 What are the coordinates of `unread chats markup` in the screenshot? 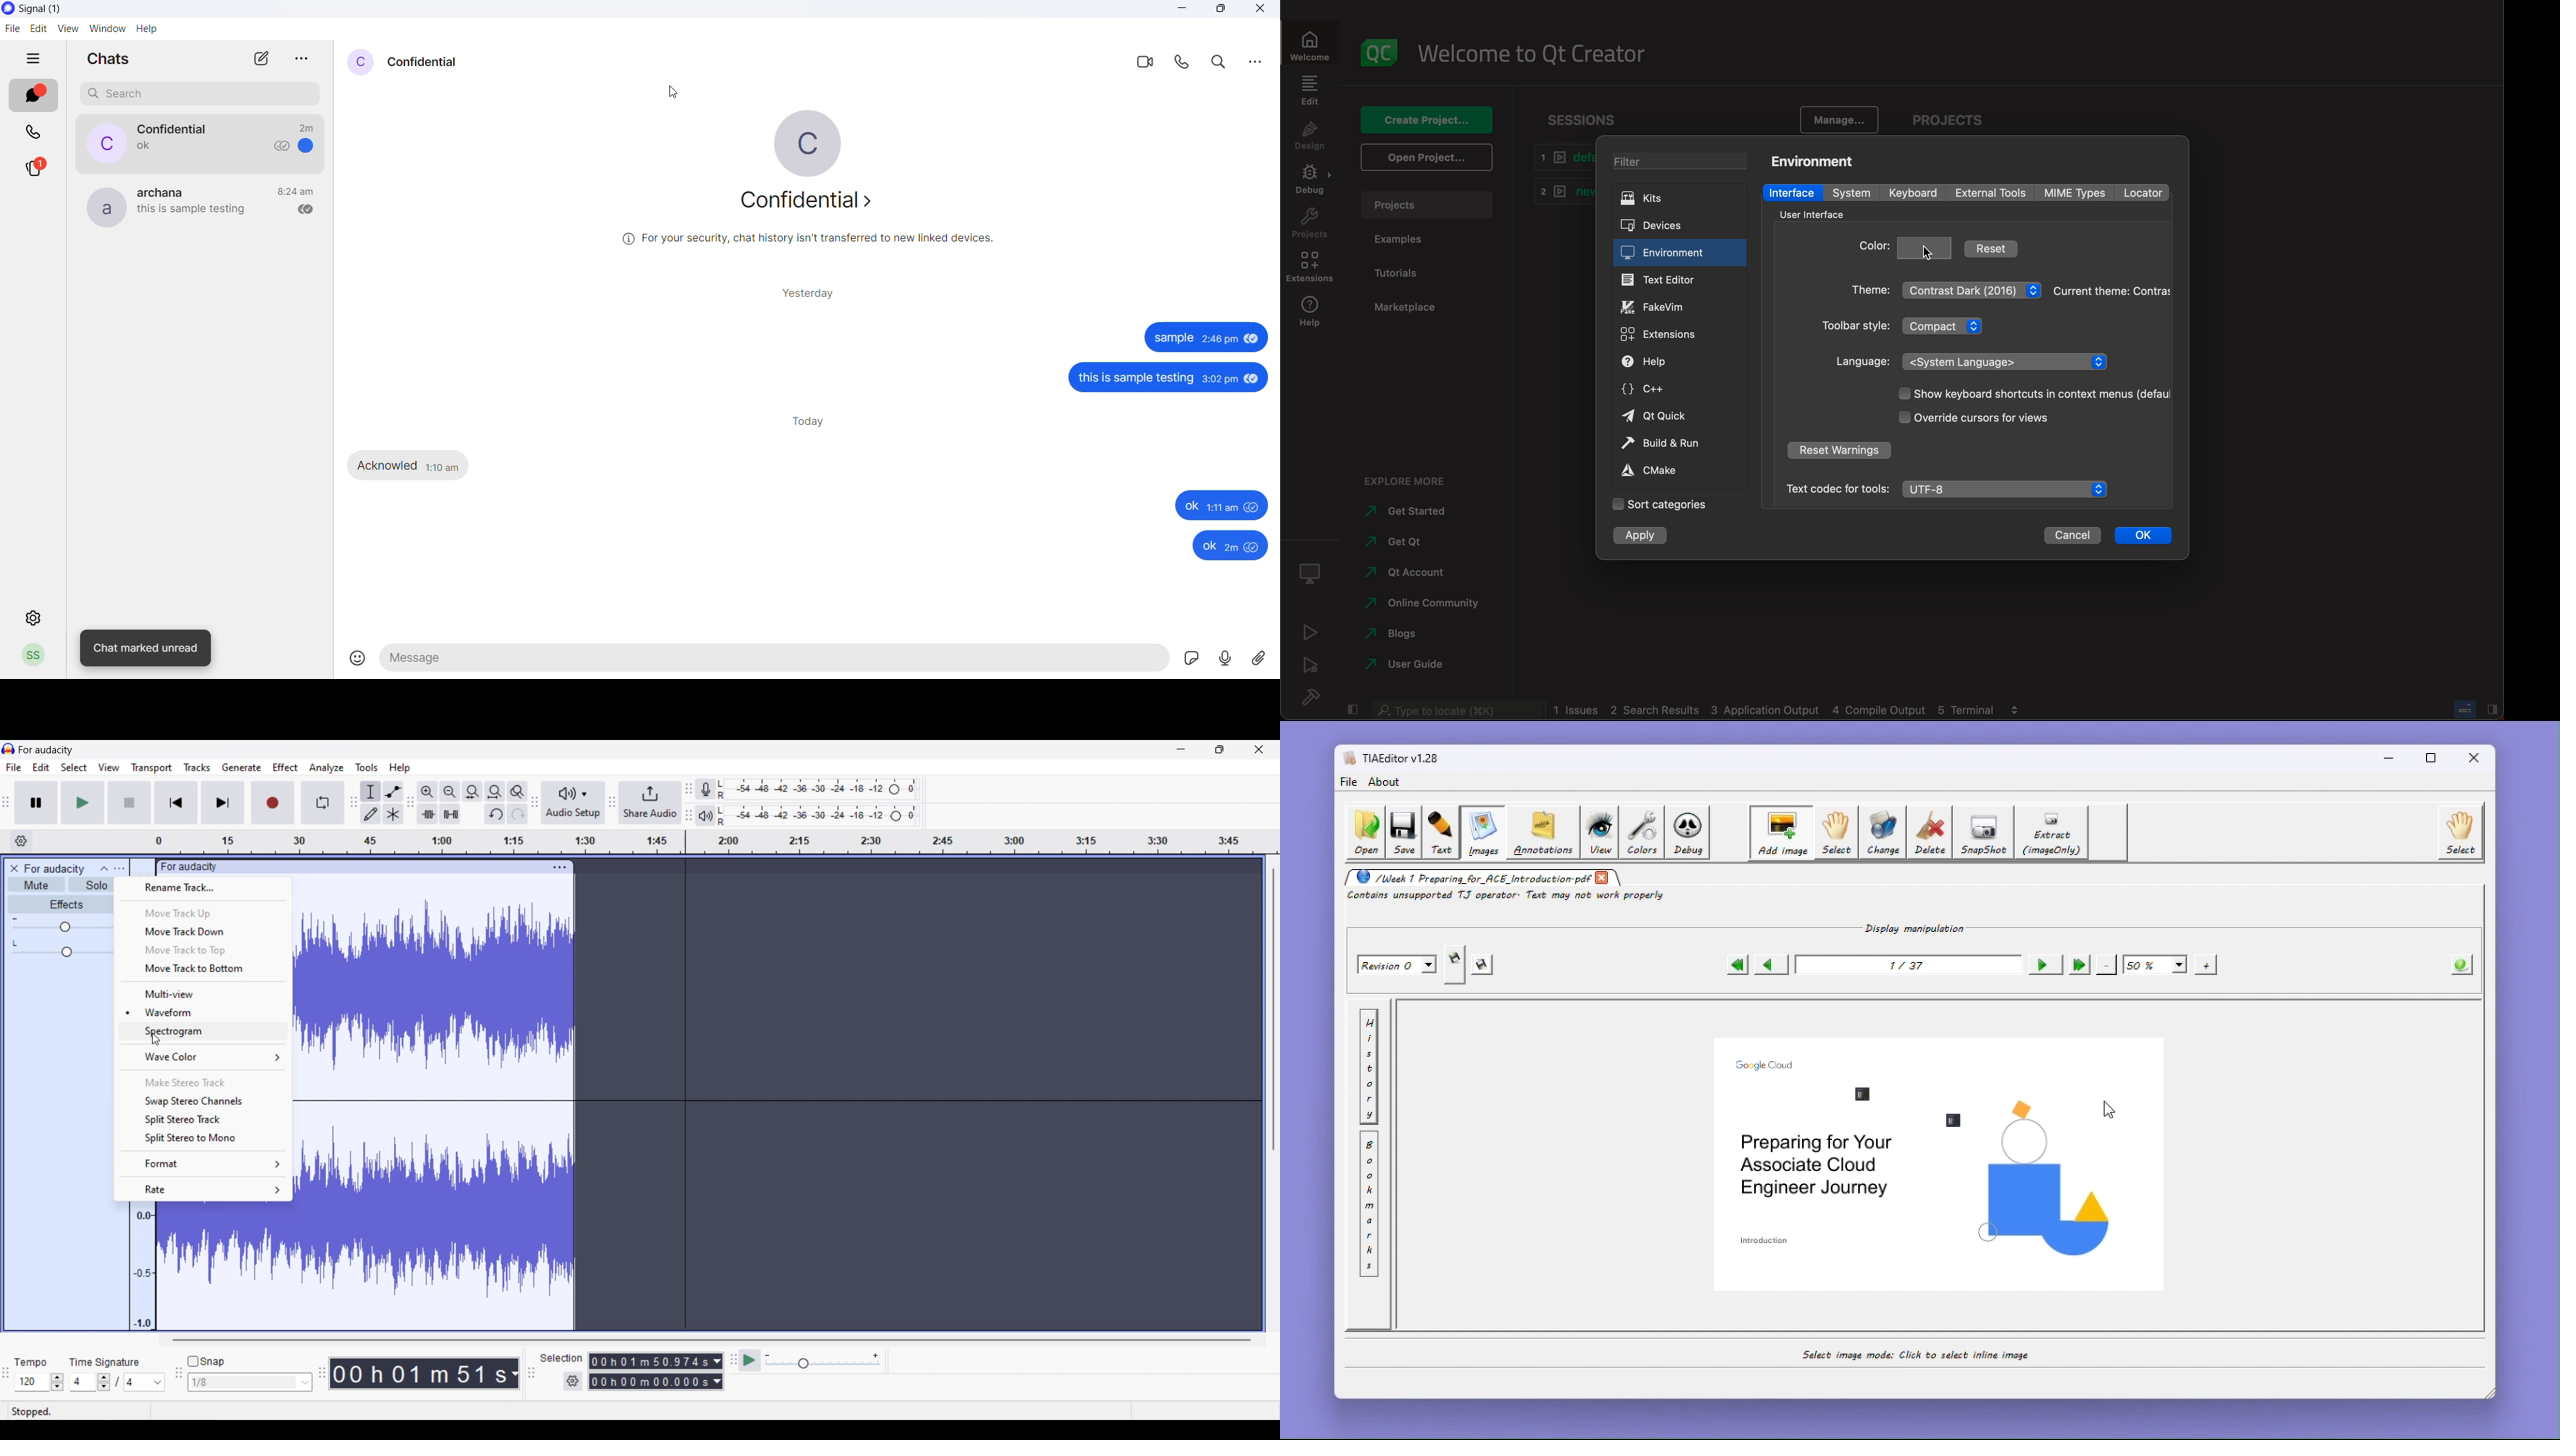 It's located at (42, 90).